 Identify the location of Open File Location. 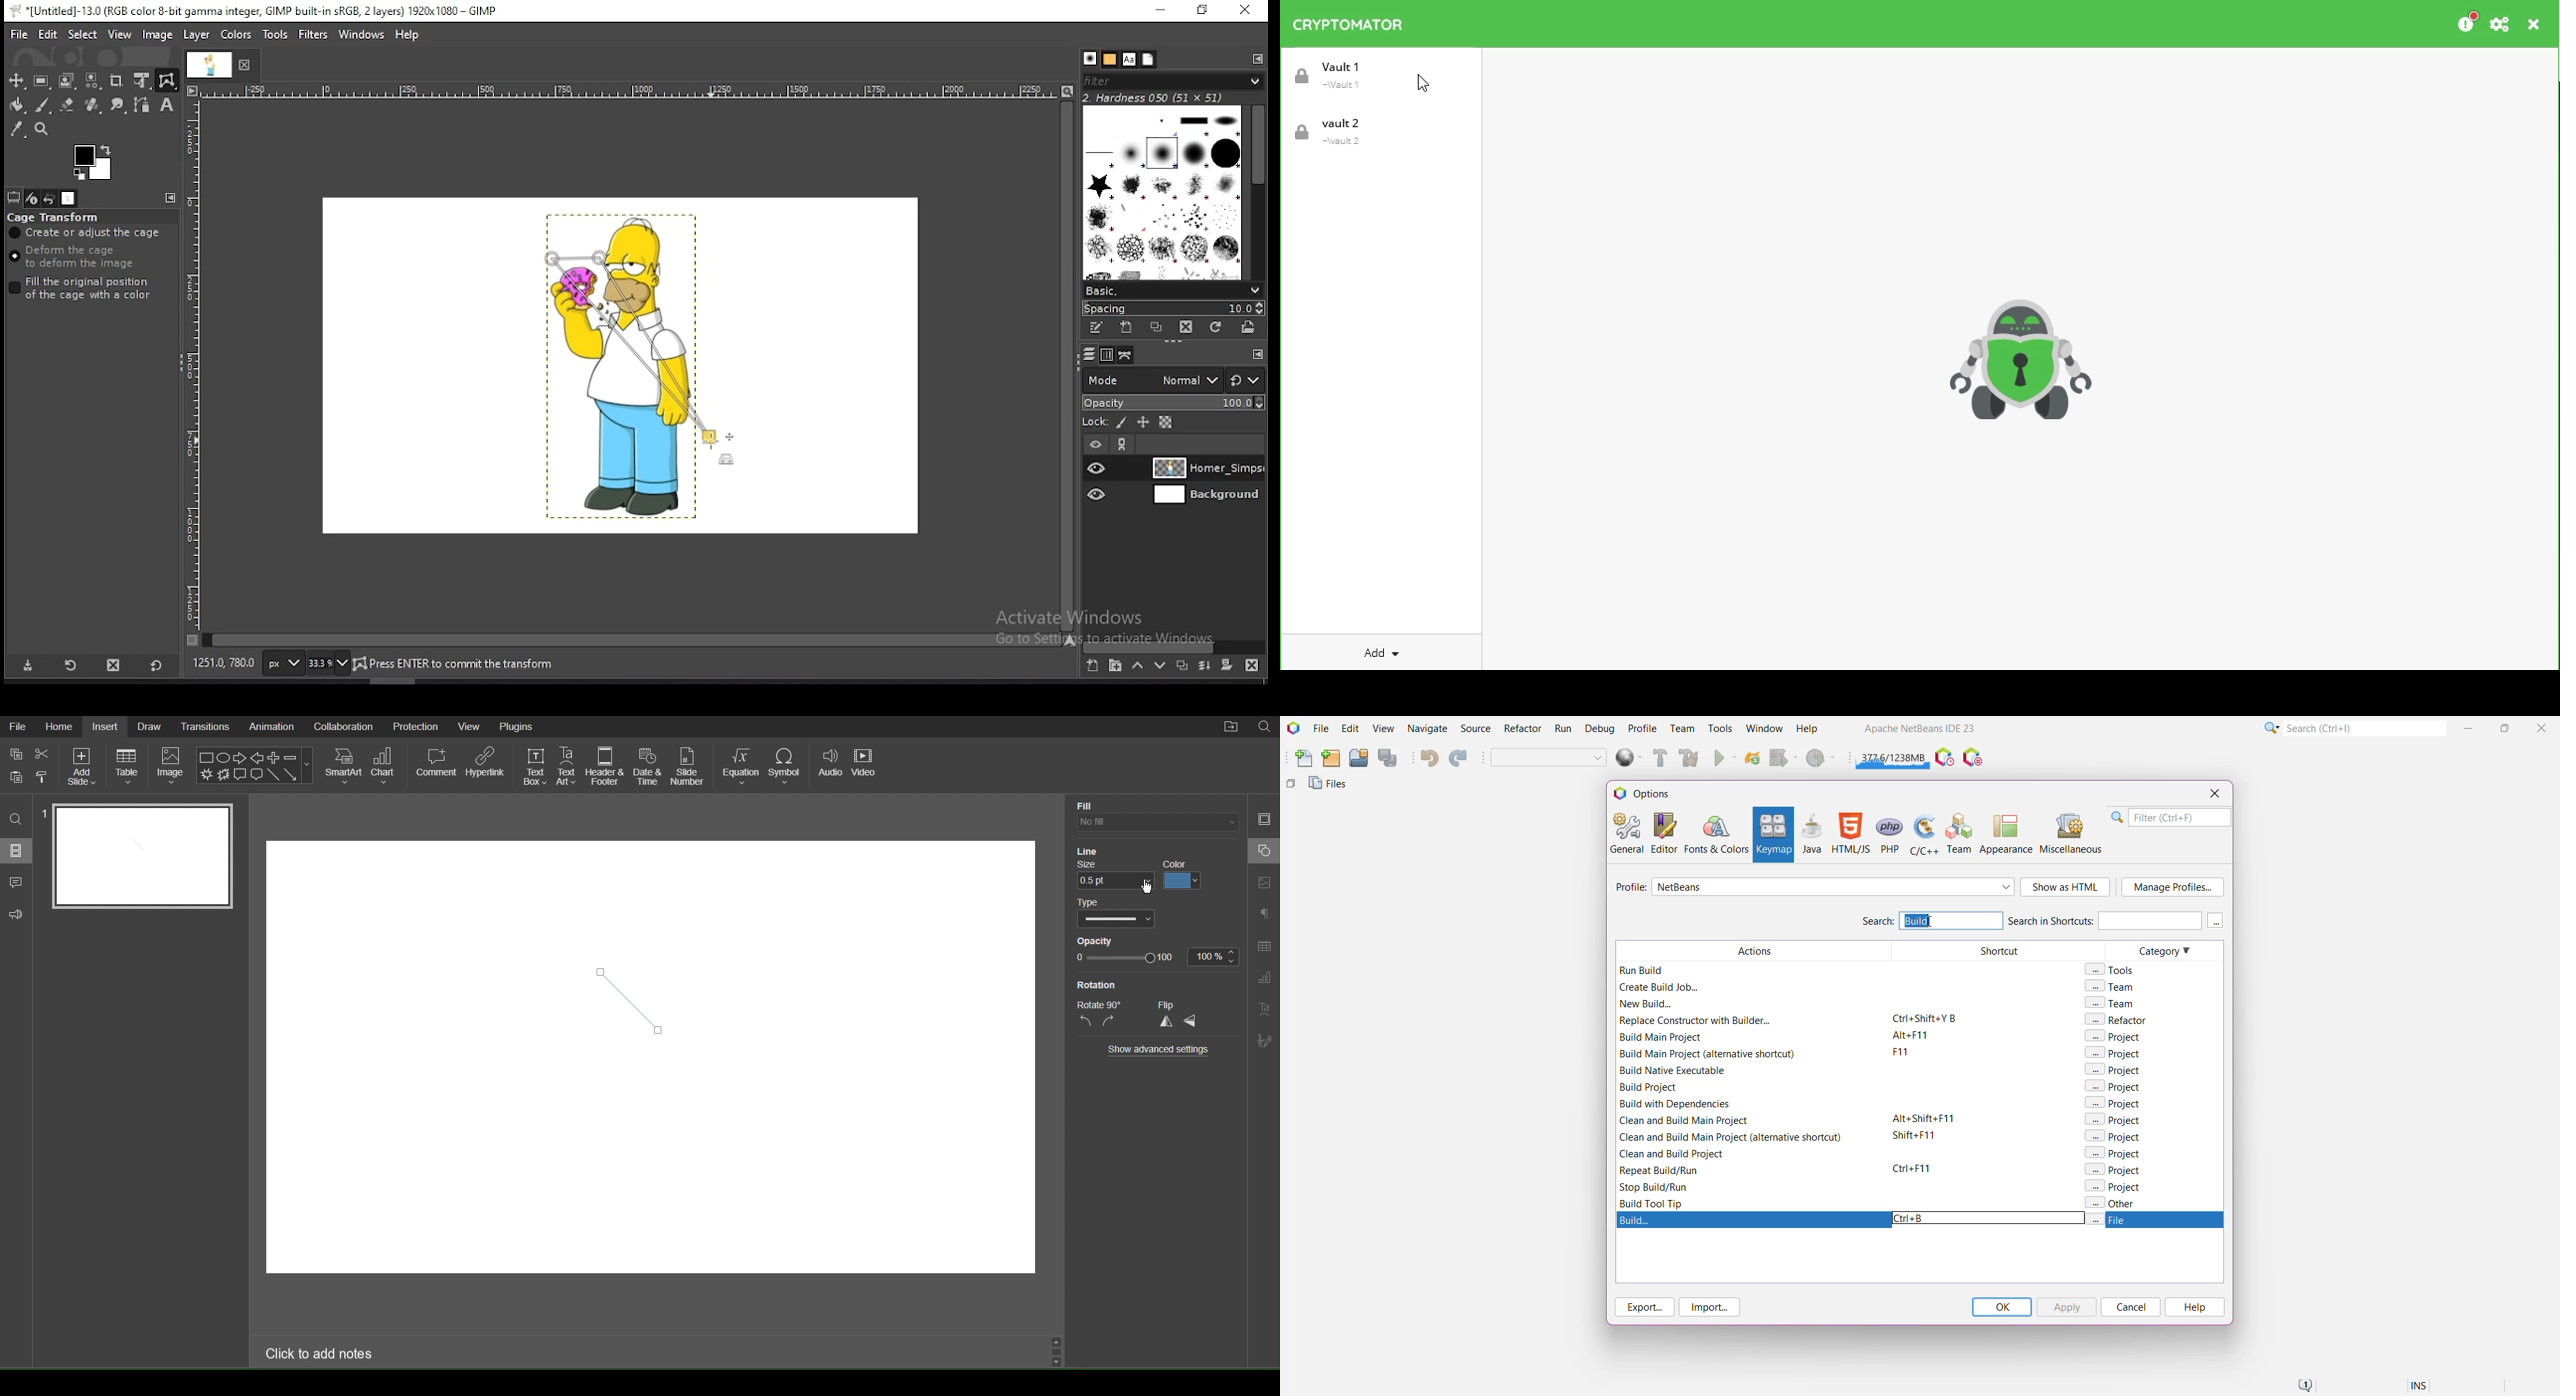
(1231, 727).